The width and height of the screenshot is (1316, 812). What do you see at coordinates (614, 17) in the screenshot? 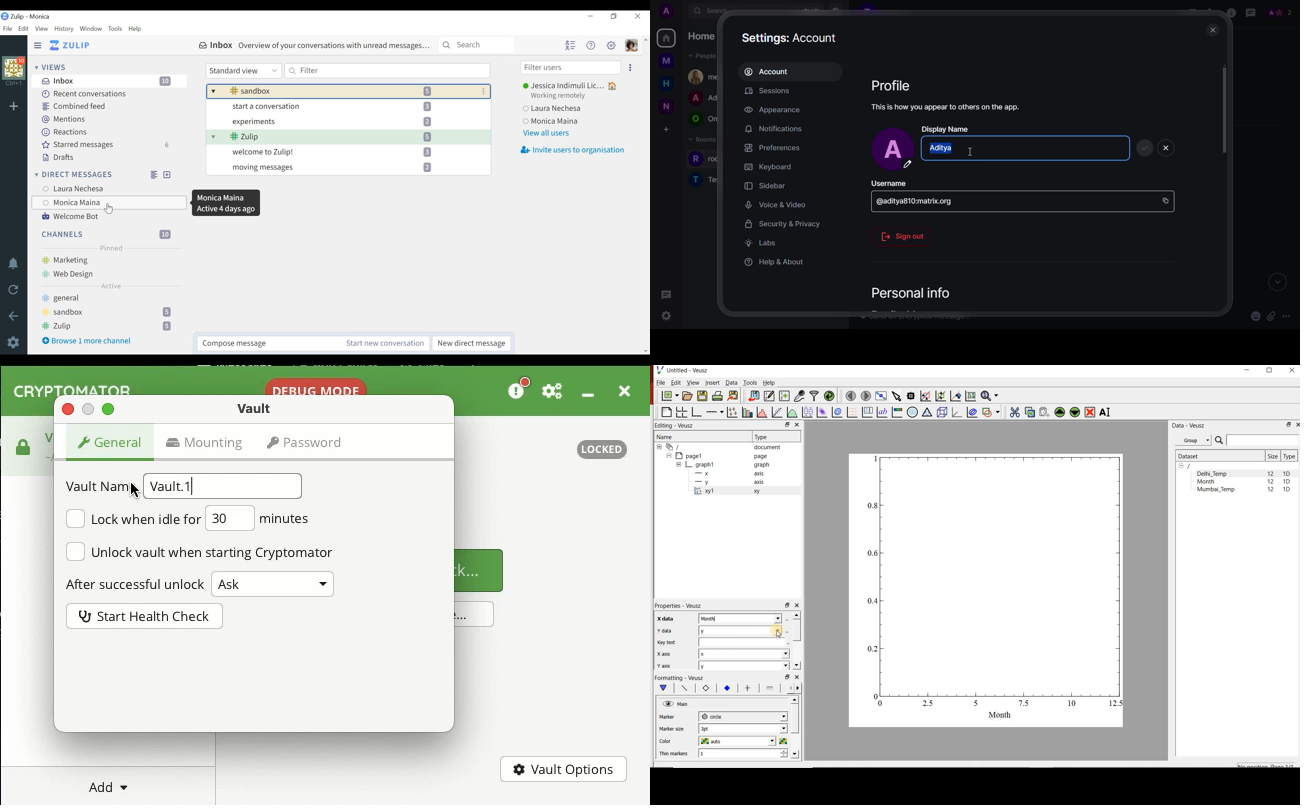
I see `Restore` at bounding box center [614, 17].